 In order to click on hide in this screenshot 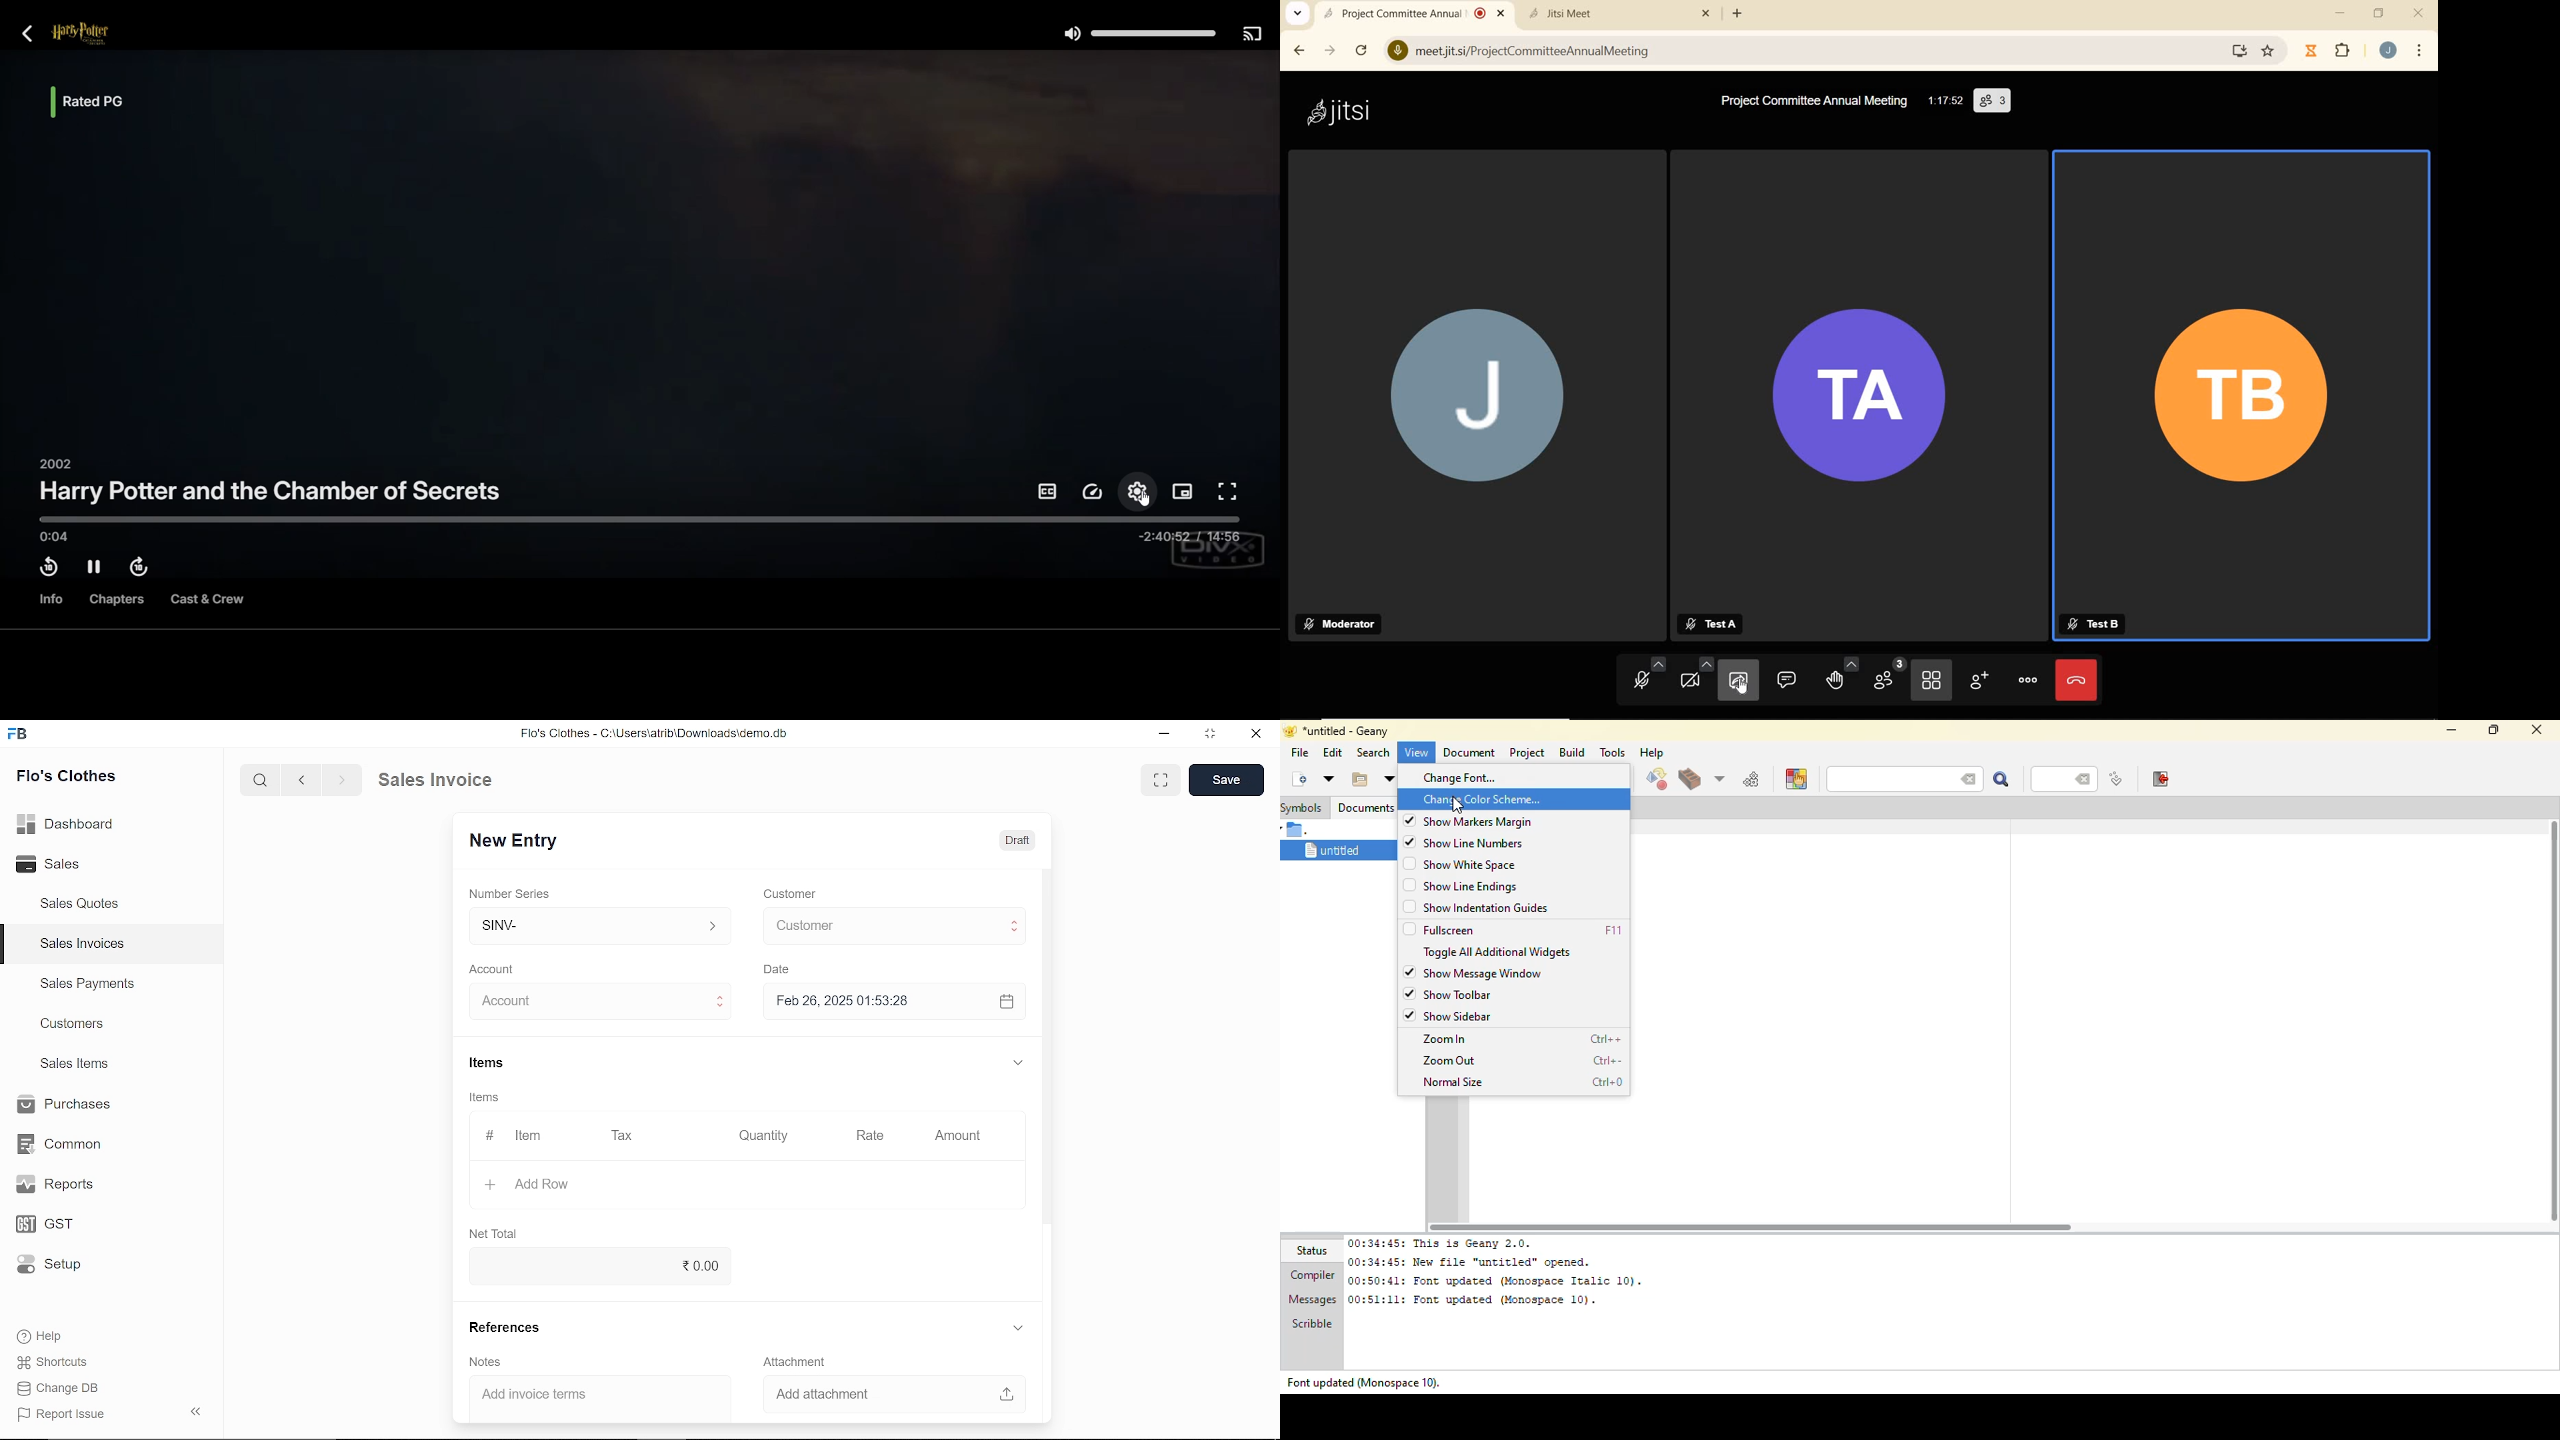, I will do `click(197, 1409)`.